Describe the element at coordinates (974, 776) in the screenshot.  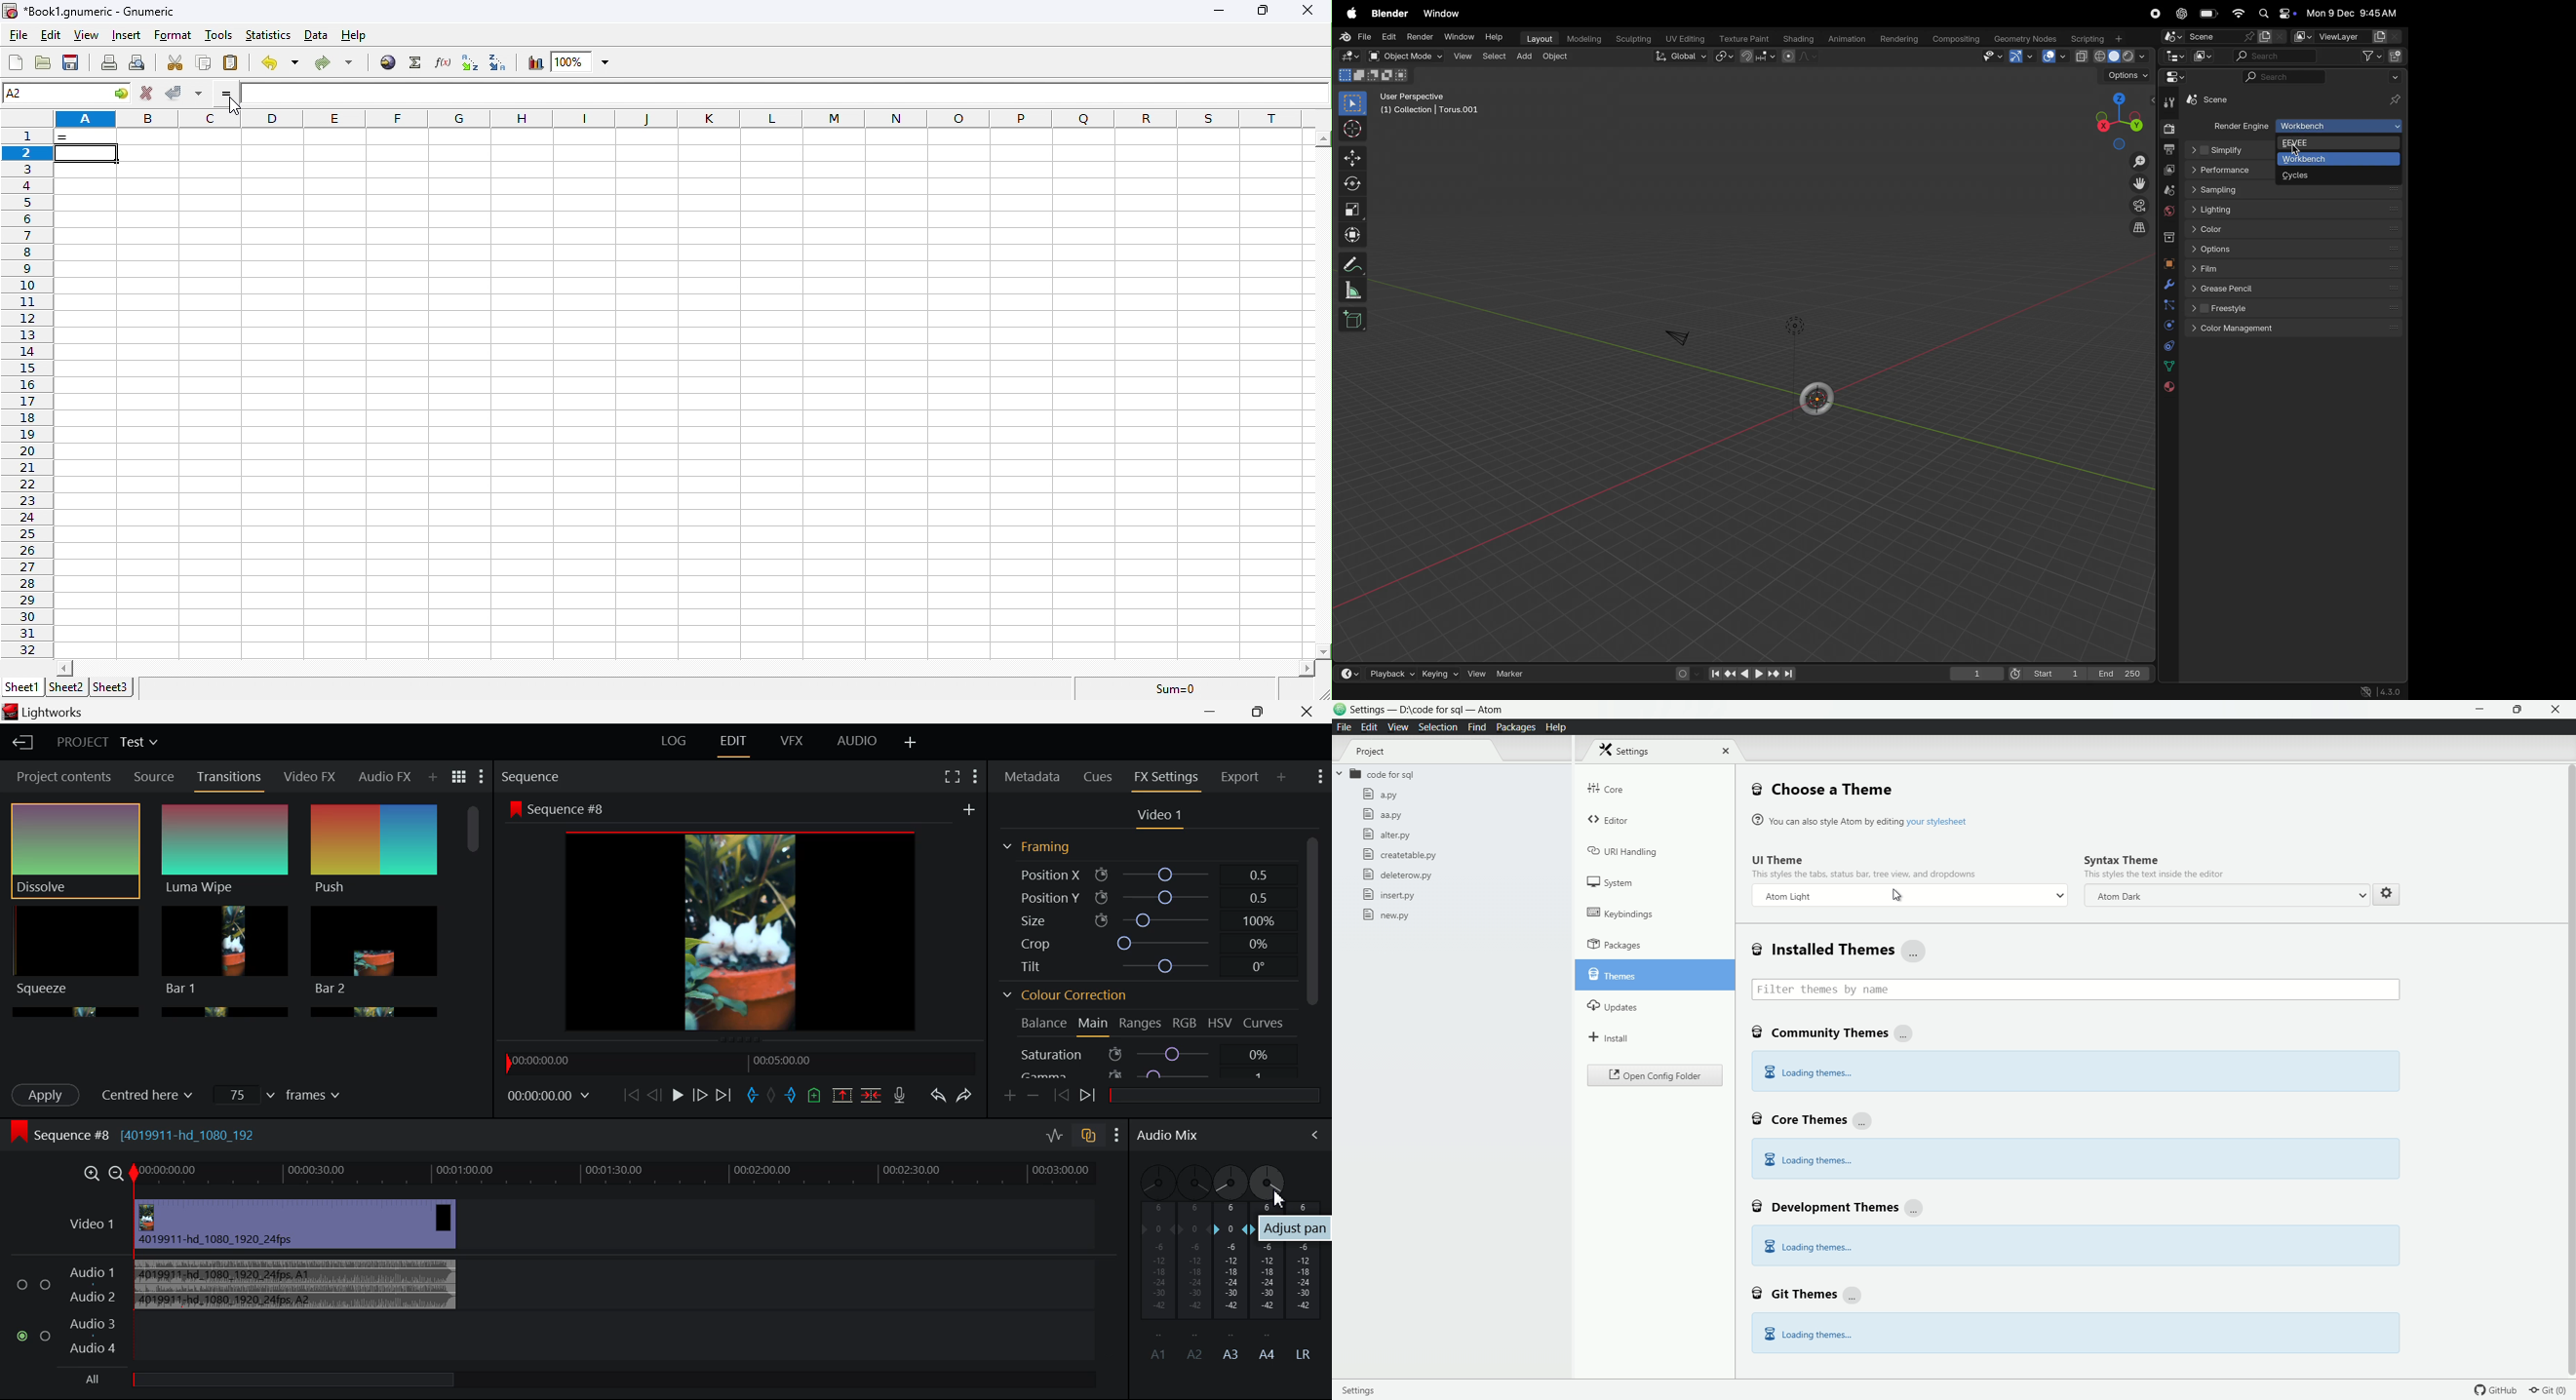
I see `Show Settings` at that location.